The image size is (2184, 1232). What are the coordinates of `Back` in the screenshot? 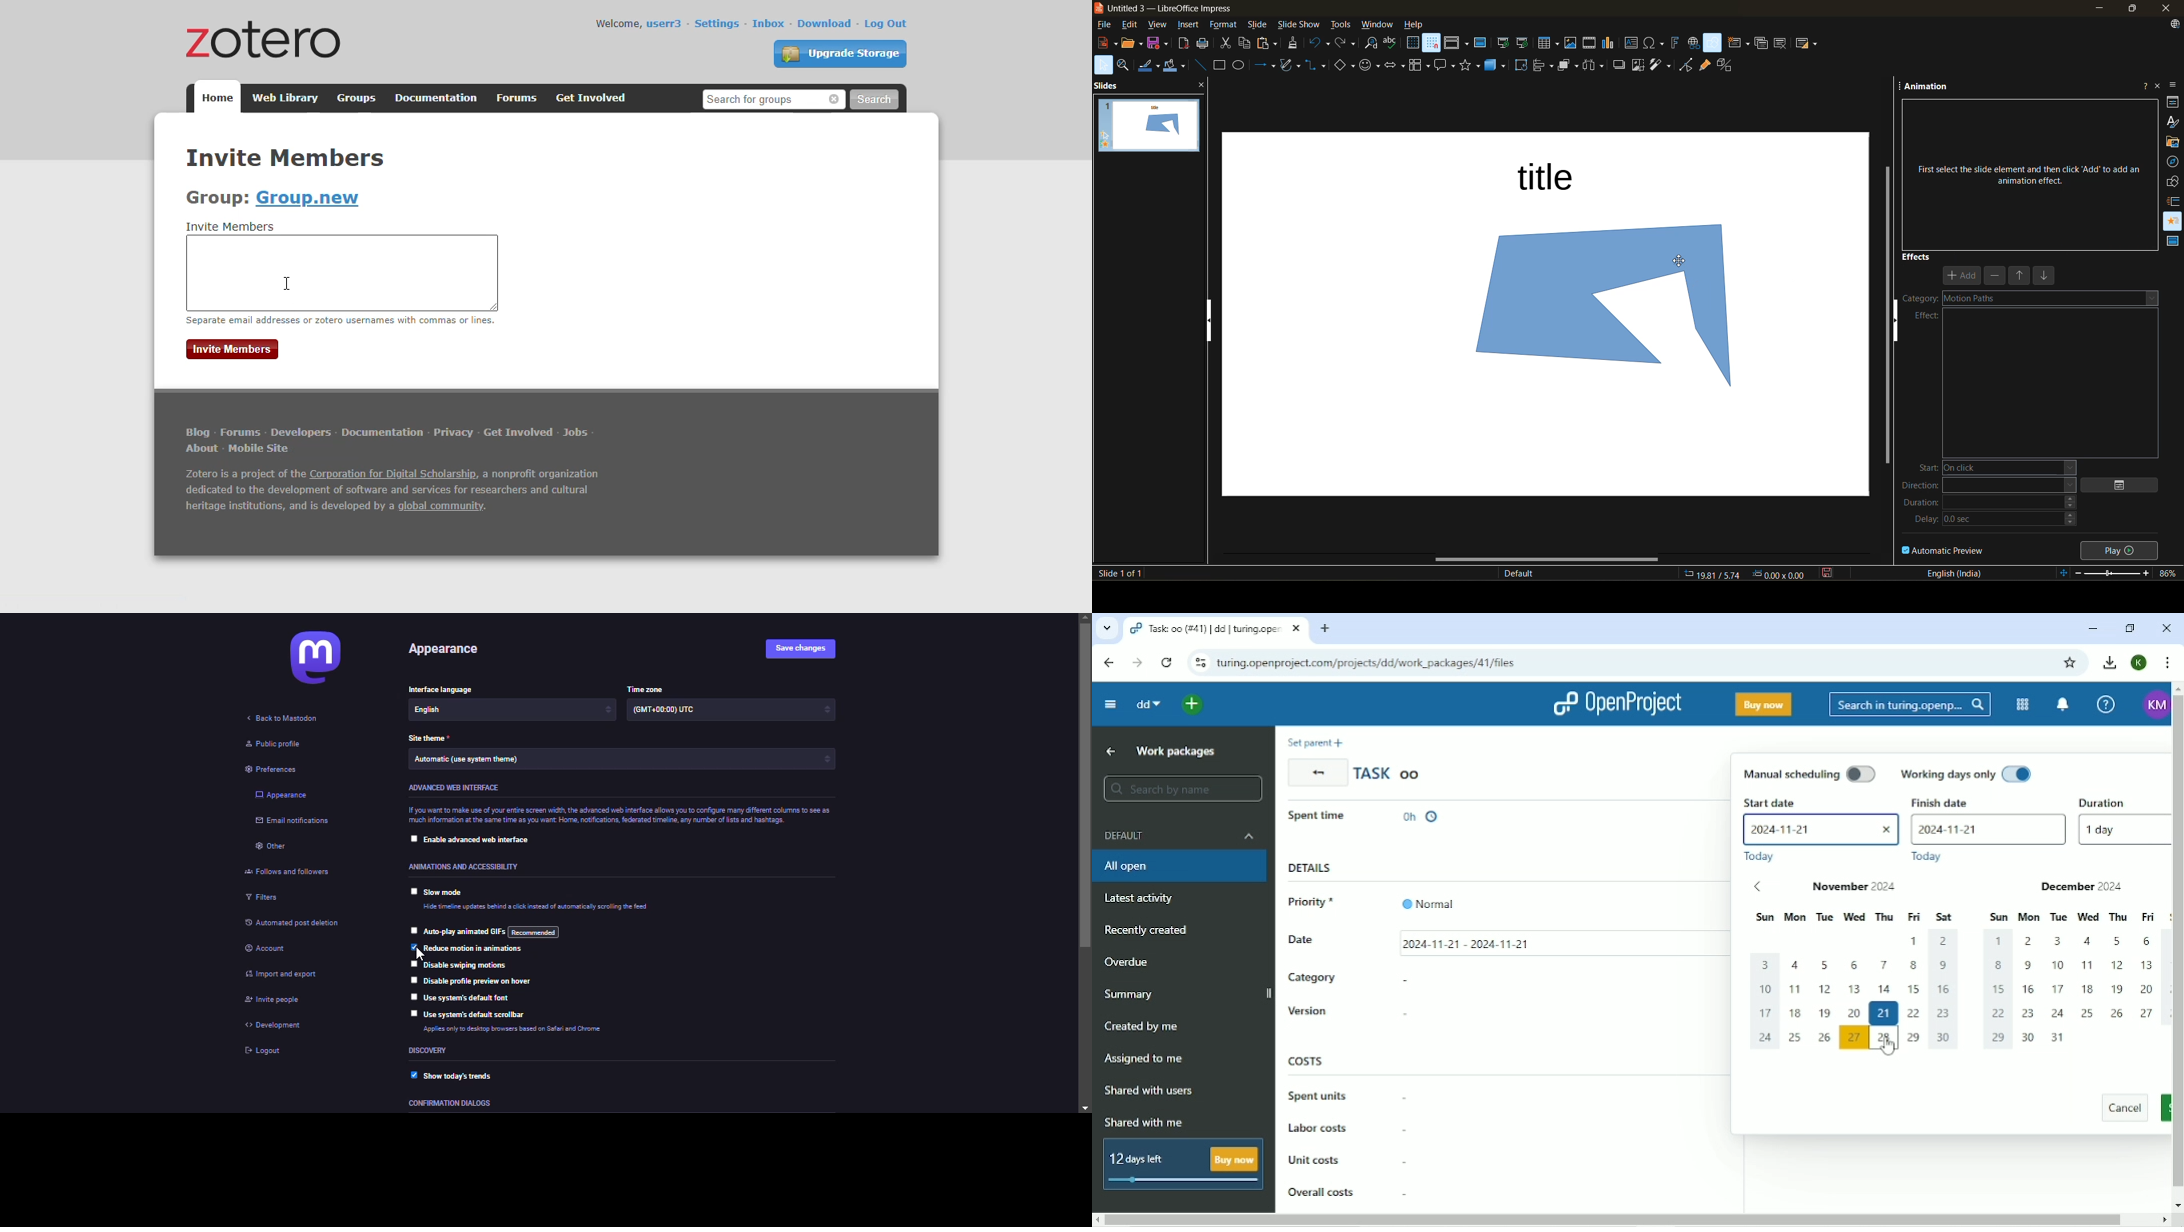 It's located at (1316, 773).